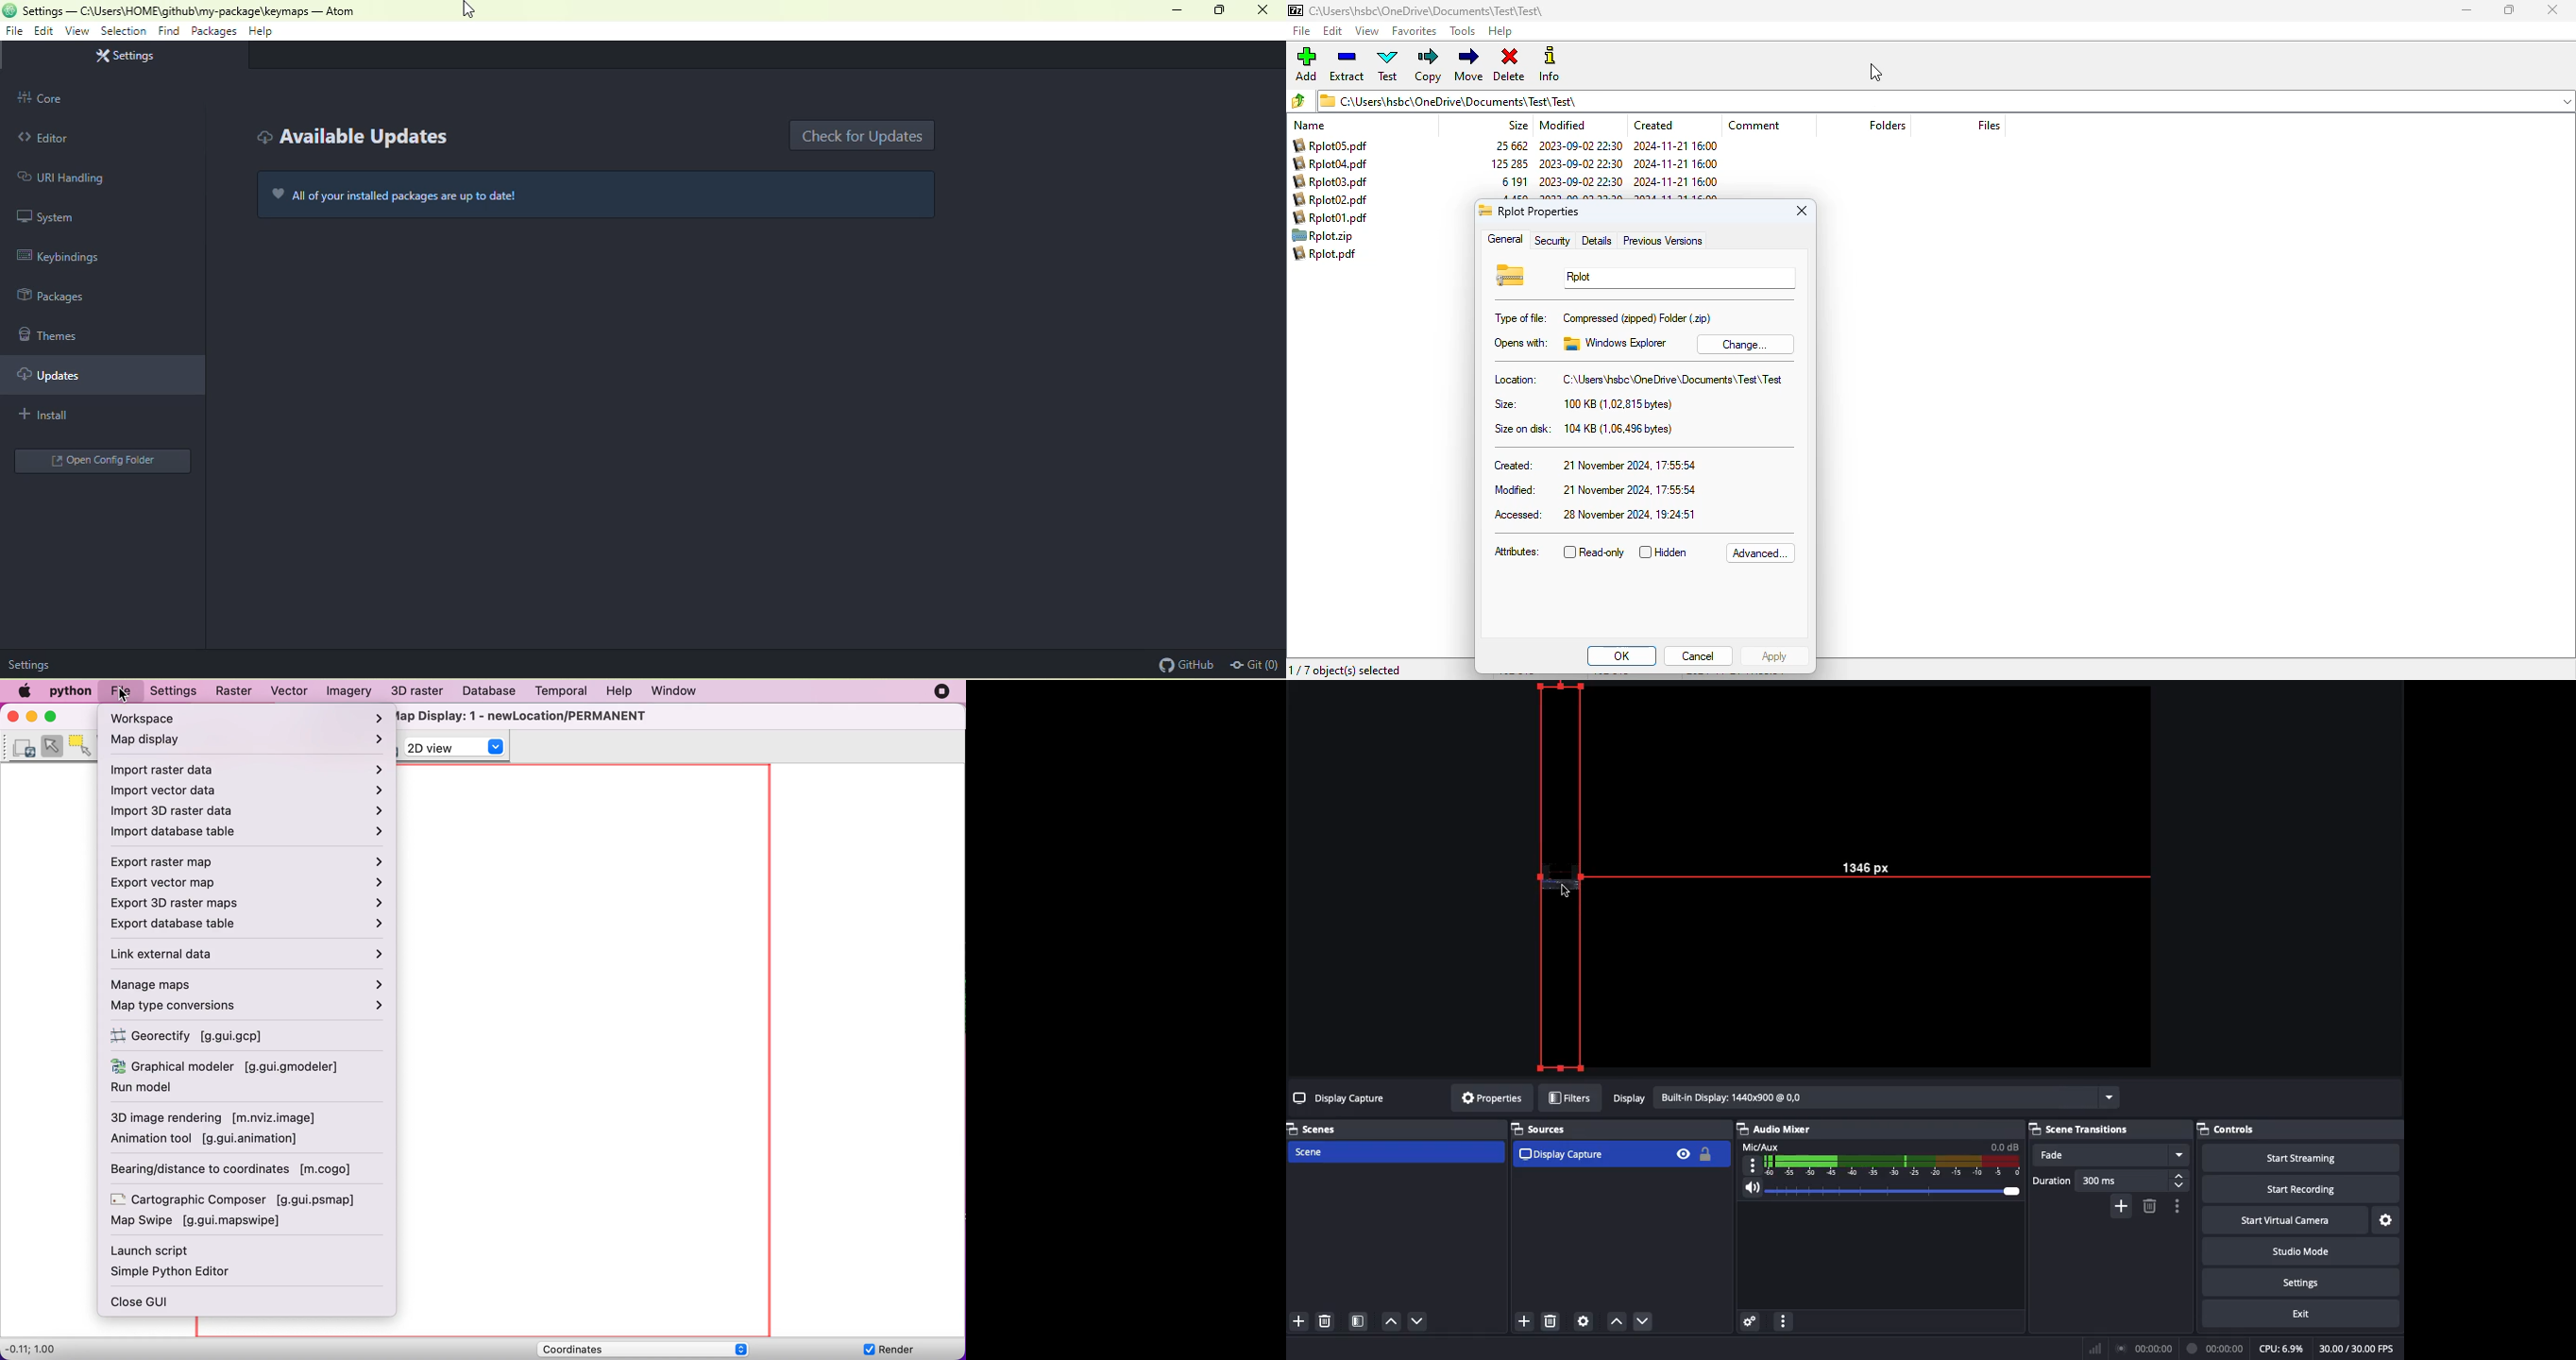  What do you see at coordinates (1219, 11) in the screenshot?
I see `maximize` at bounding box center [1219, 11].